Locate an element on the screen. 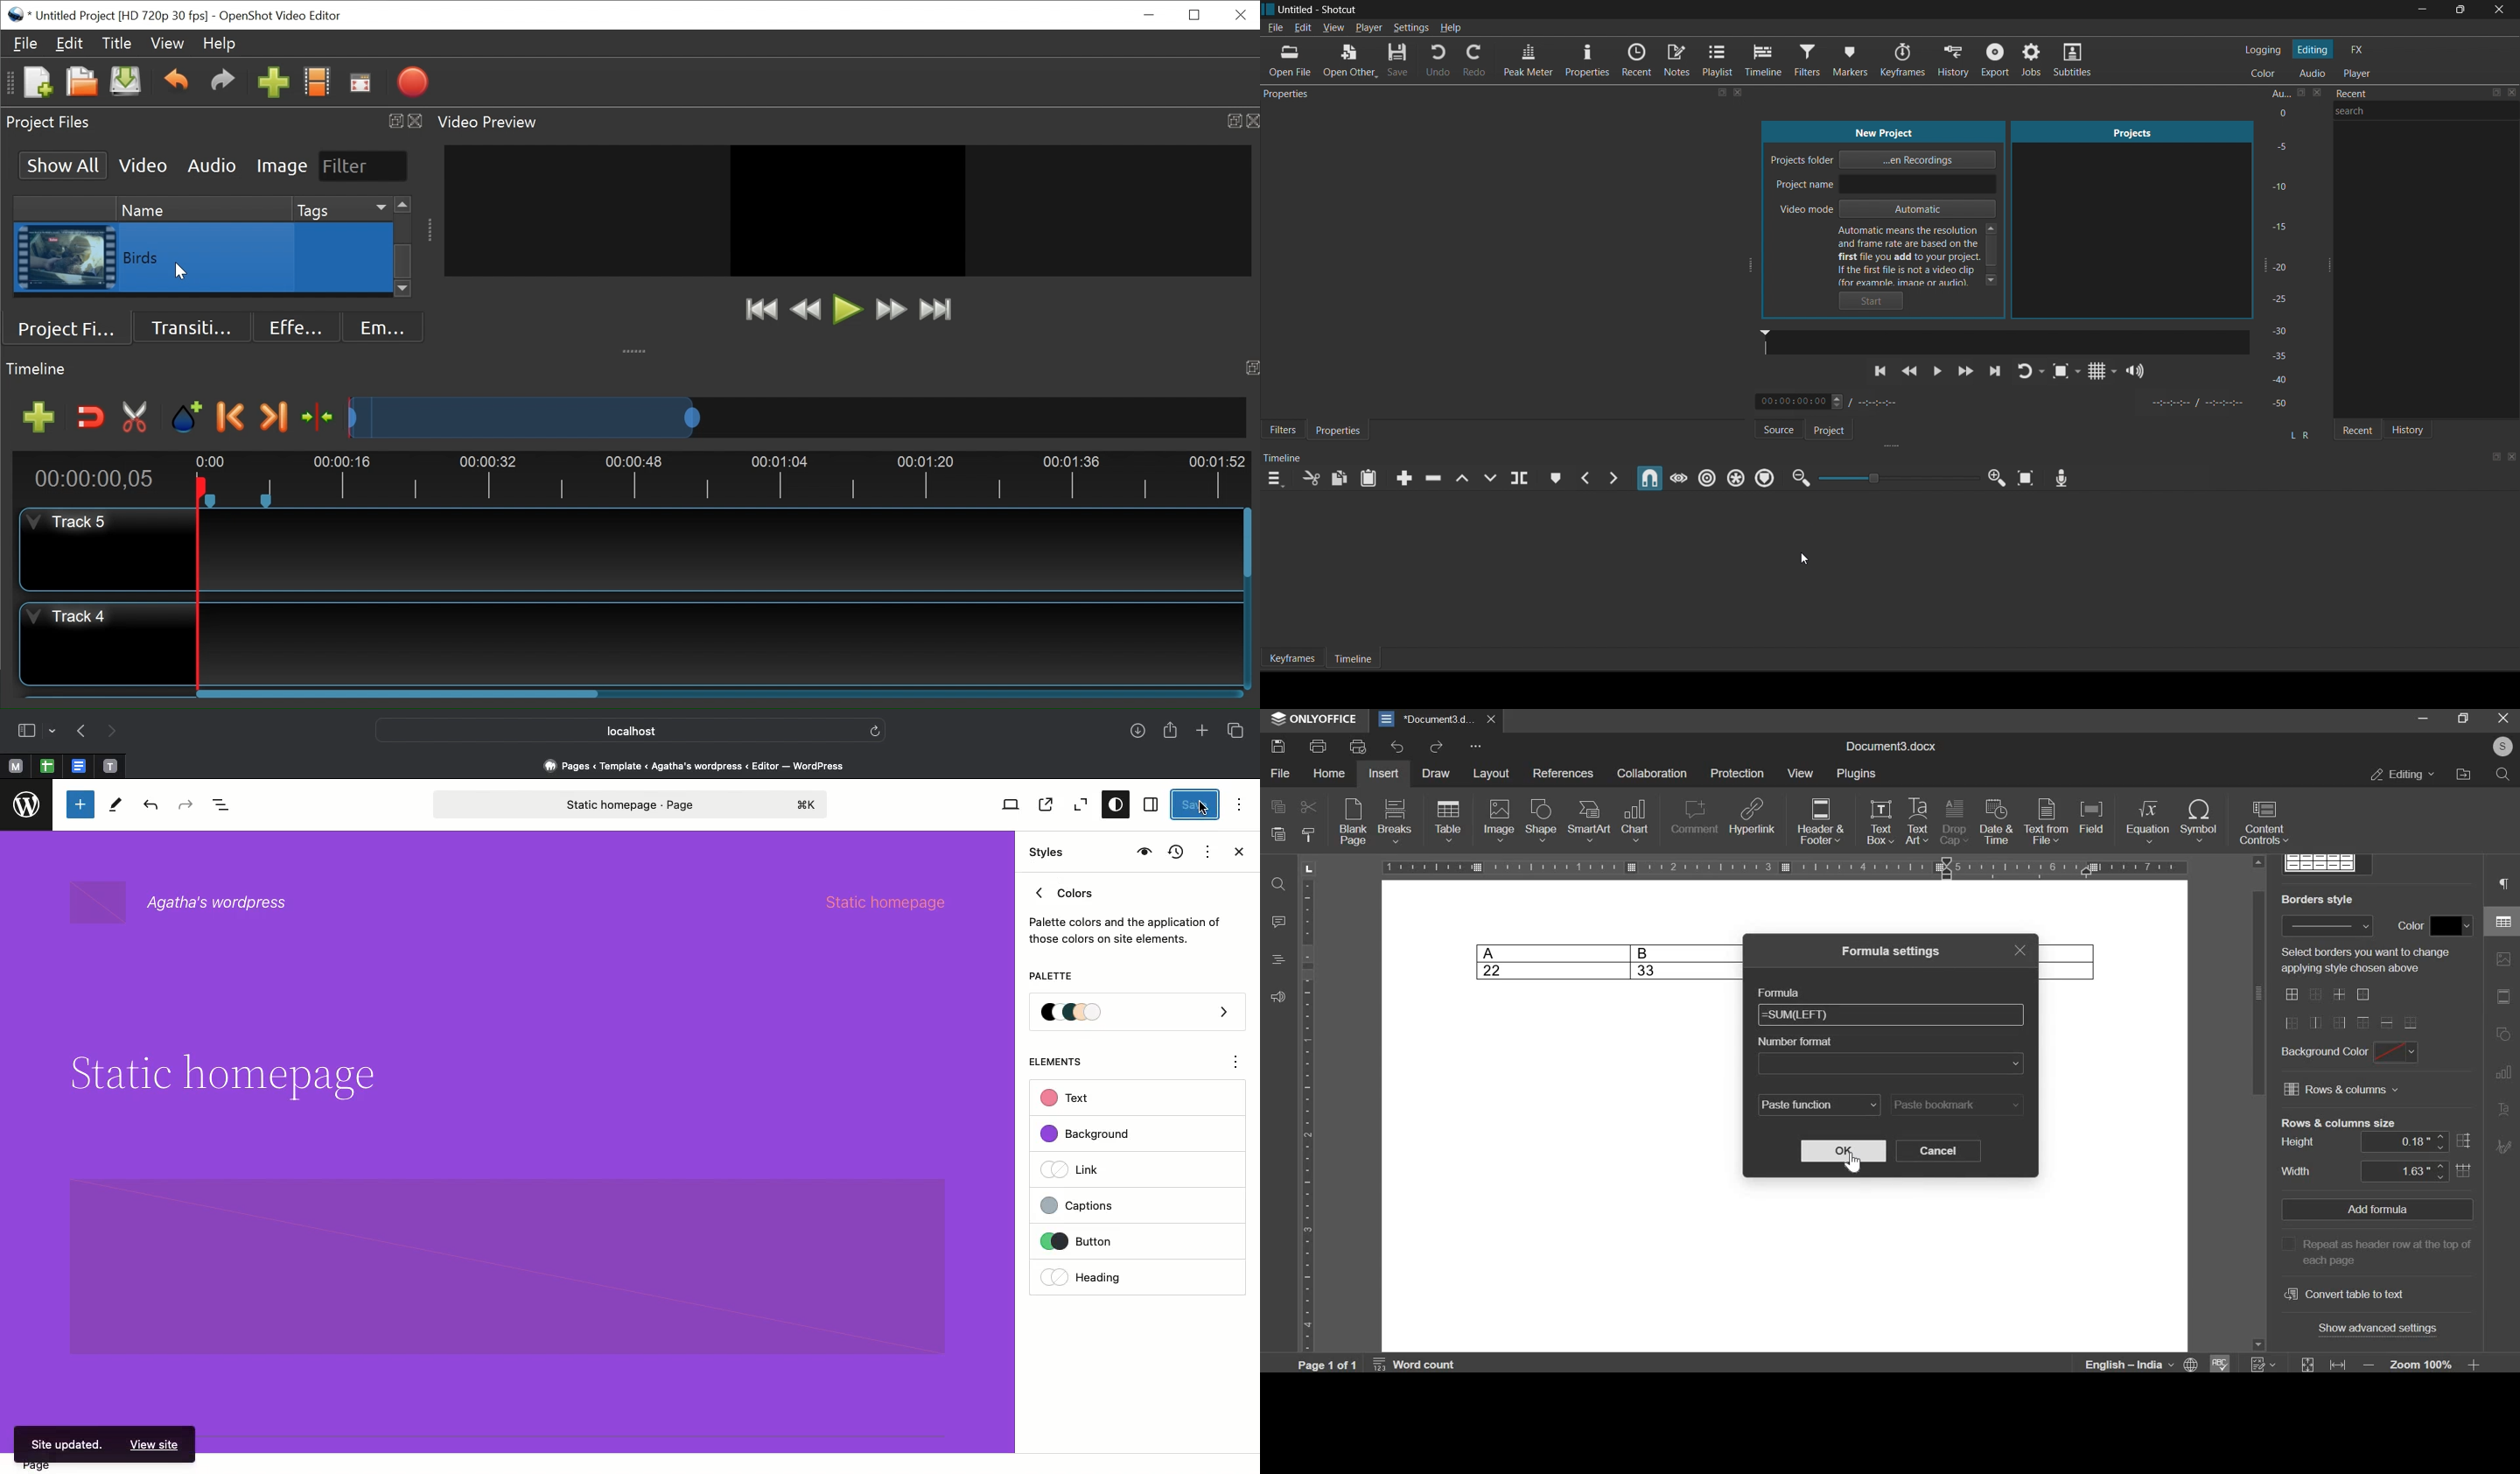 This screenshot has height=1484, width=2520. fit to width is located at coordinates (2338, 1364).